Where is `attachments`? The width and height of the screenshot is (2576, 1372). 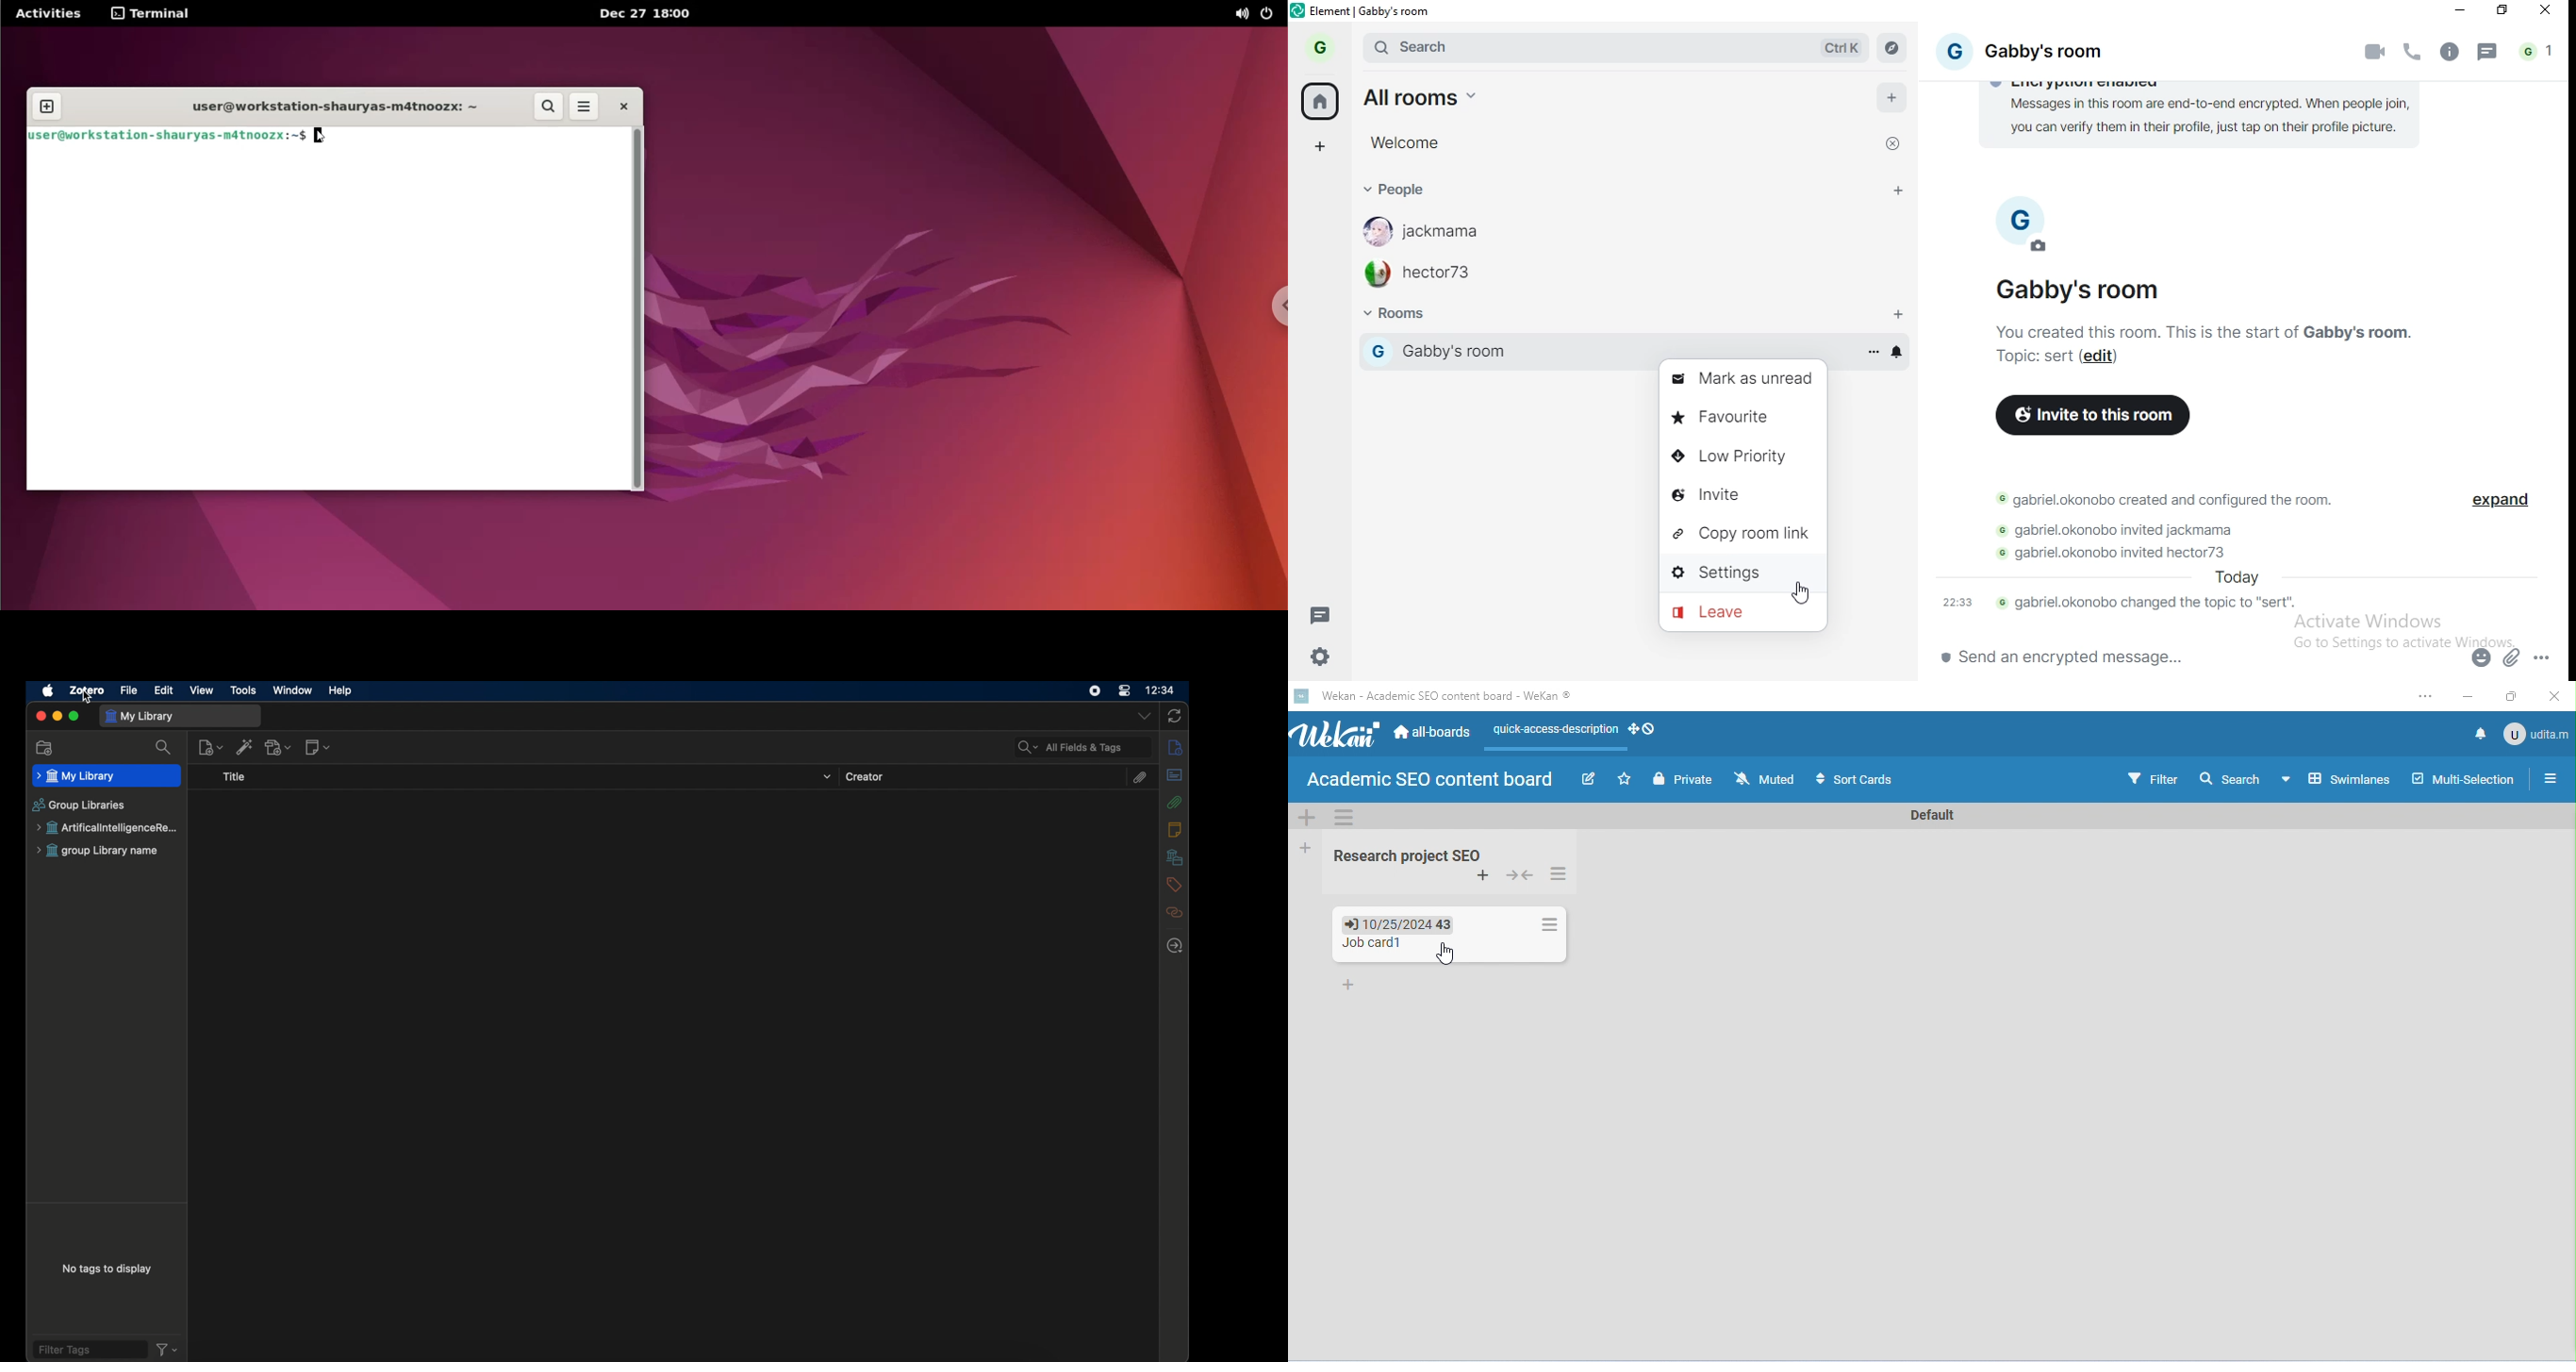
attachments is located at coordinates (1142, 777).